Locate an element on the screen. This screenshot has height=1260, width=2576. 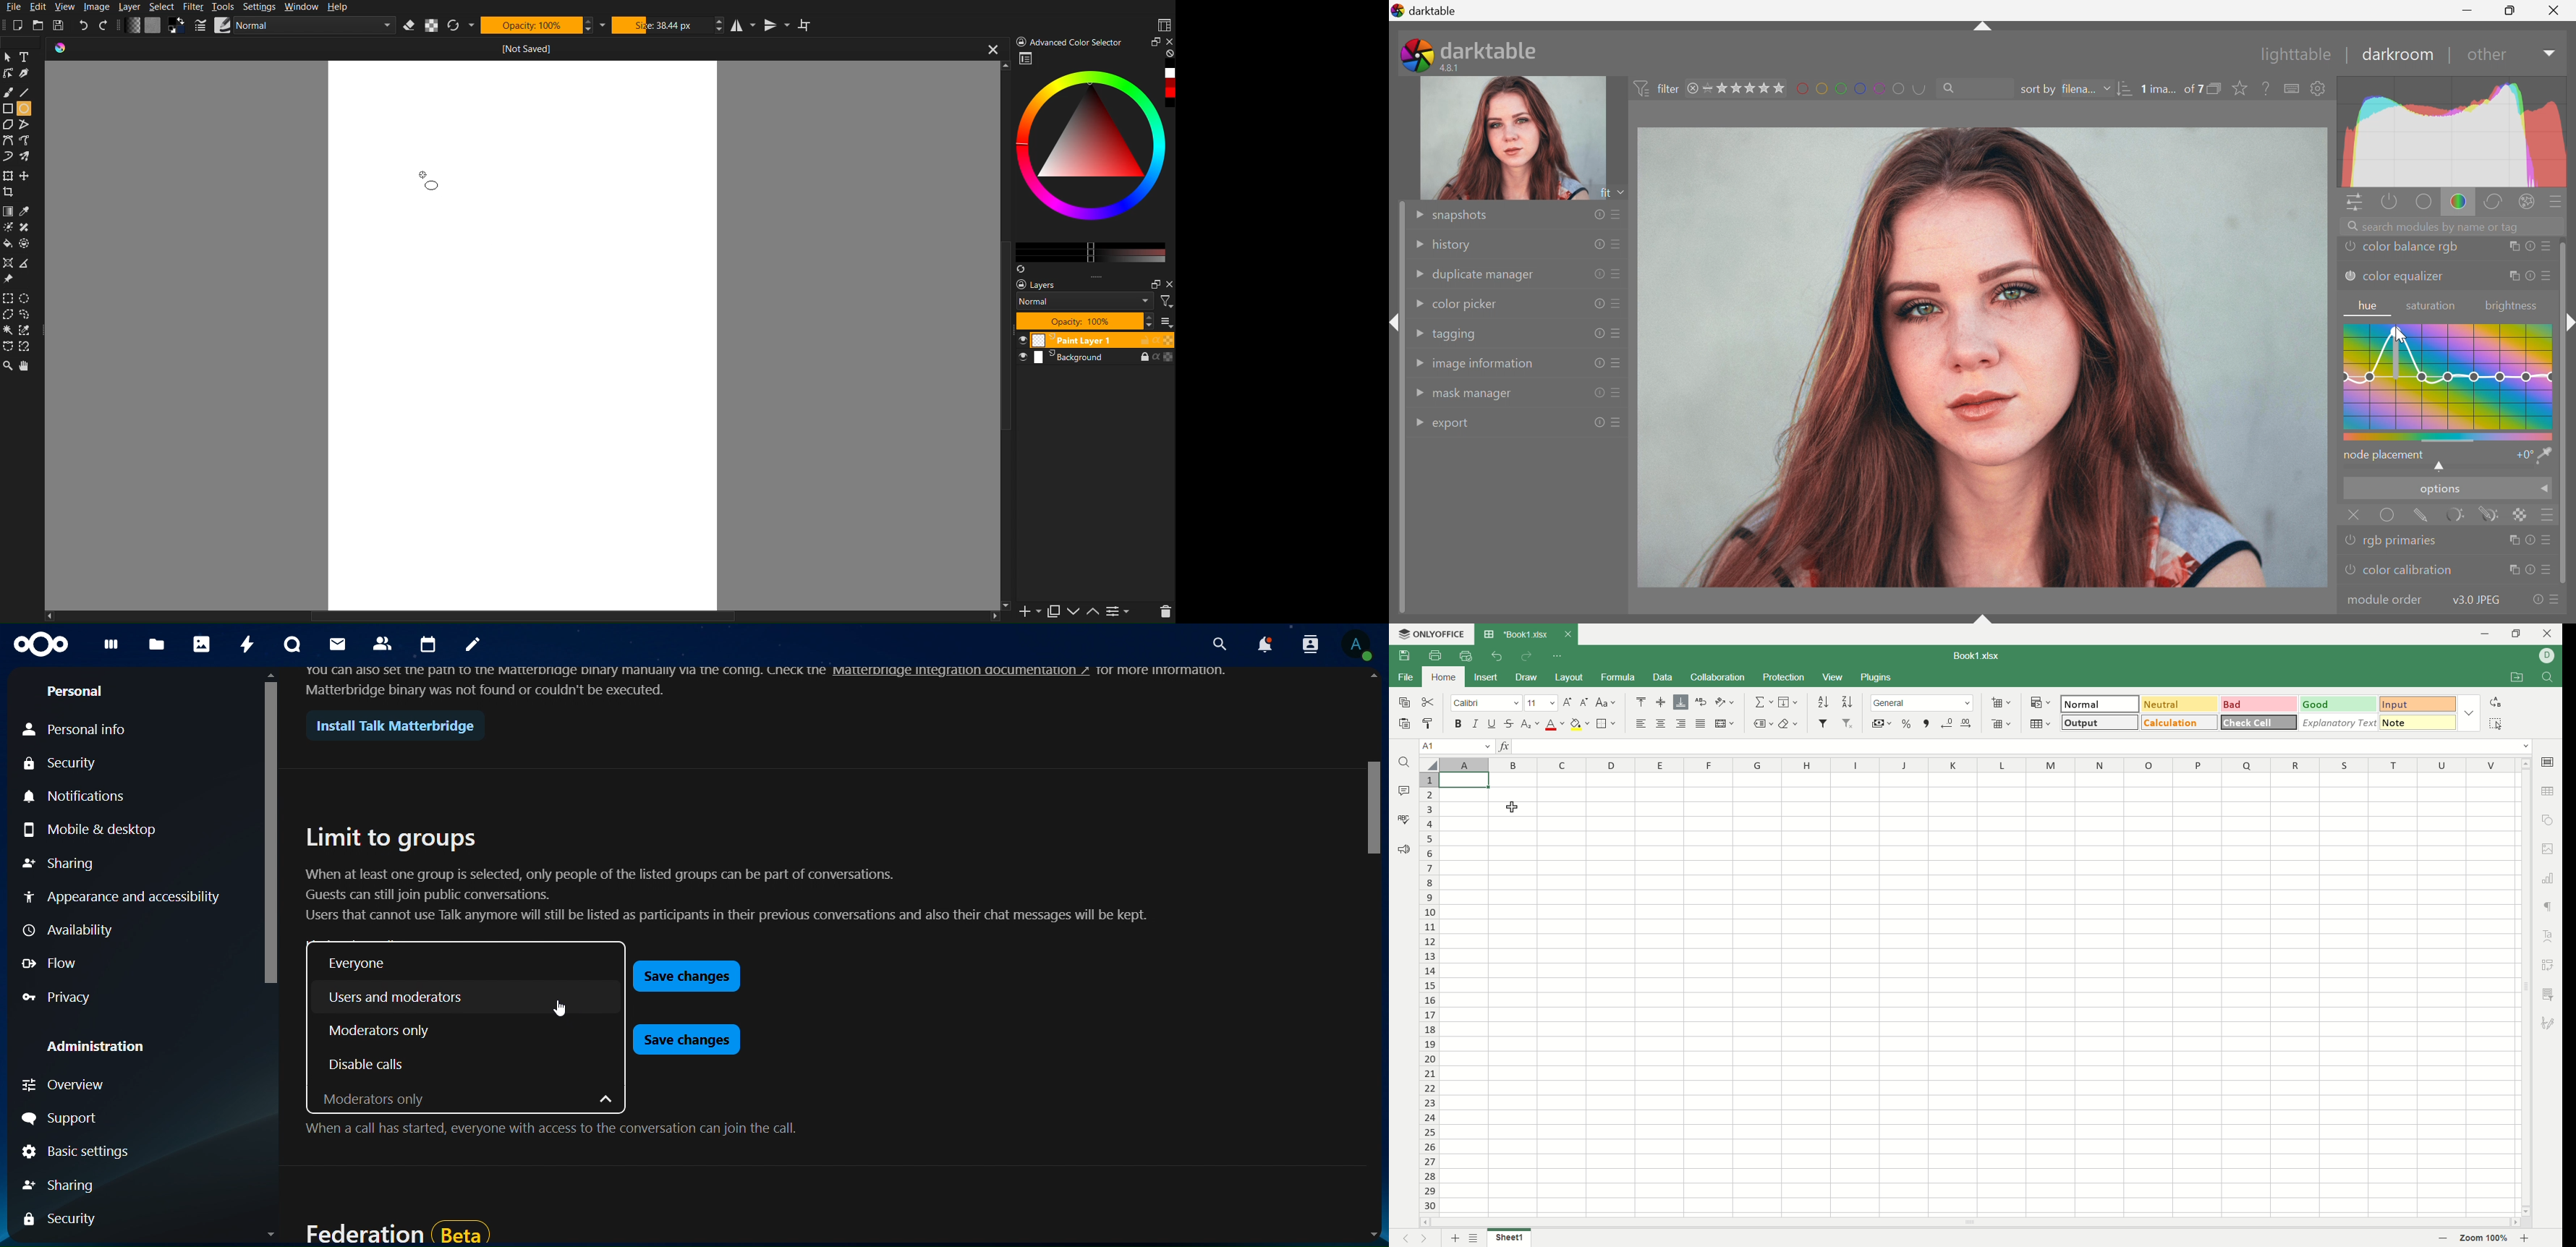
federation is located at coordinates (396, 1232).